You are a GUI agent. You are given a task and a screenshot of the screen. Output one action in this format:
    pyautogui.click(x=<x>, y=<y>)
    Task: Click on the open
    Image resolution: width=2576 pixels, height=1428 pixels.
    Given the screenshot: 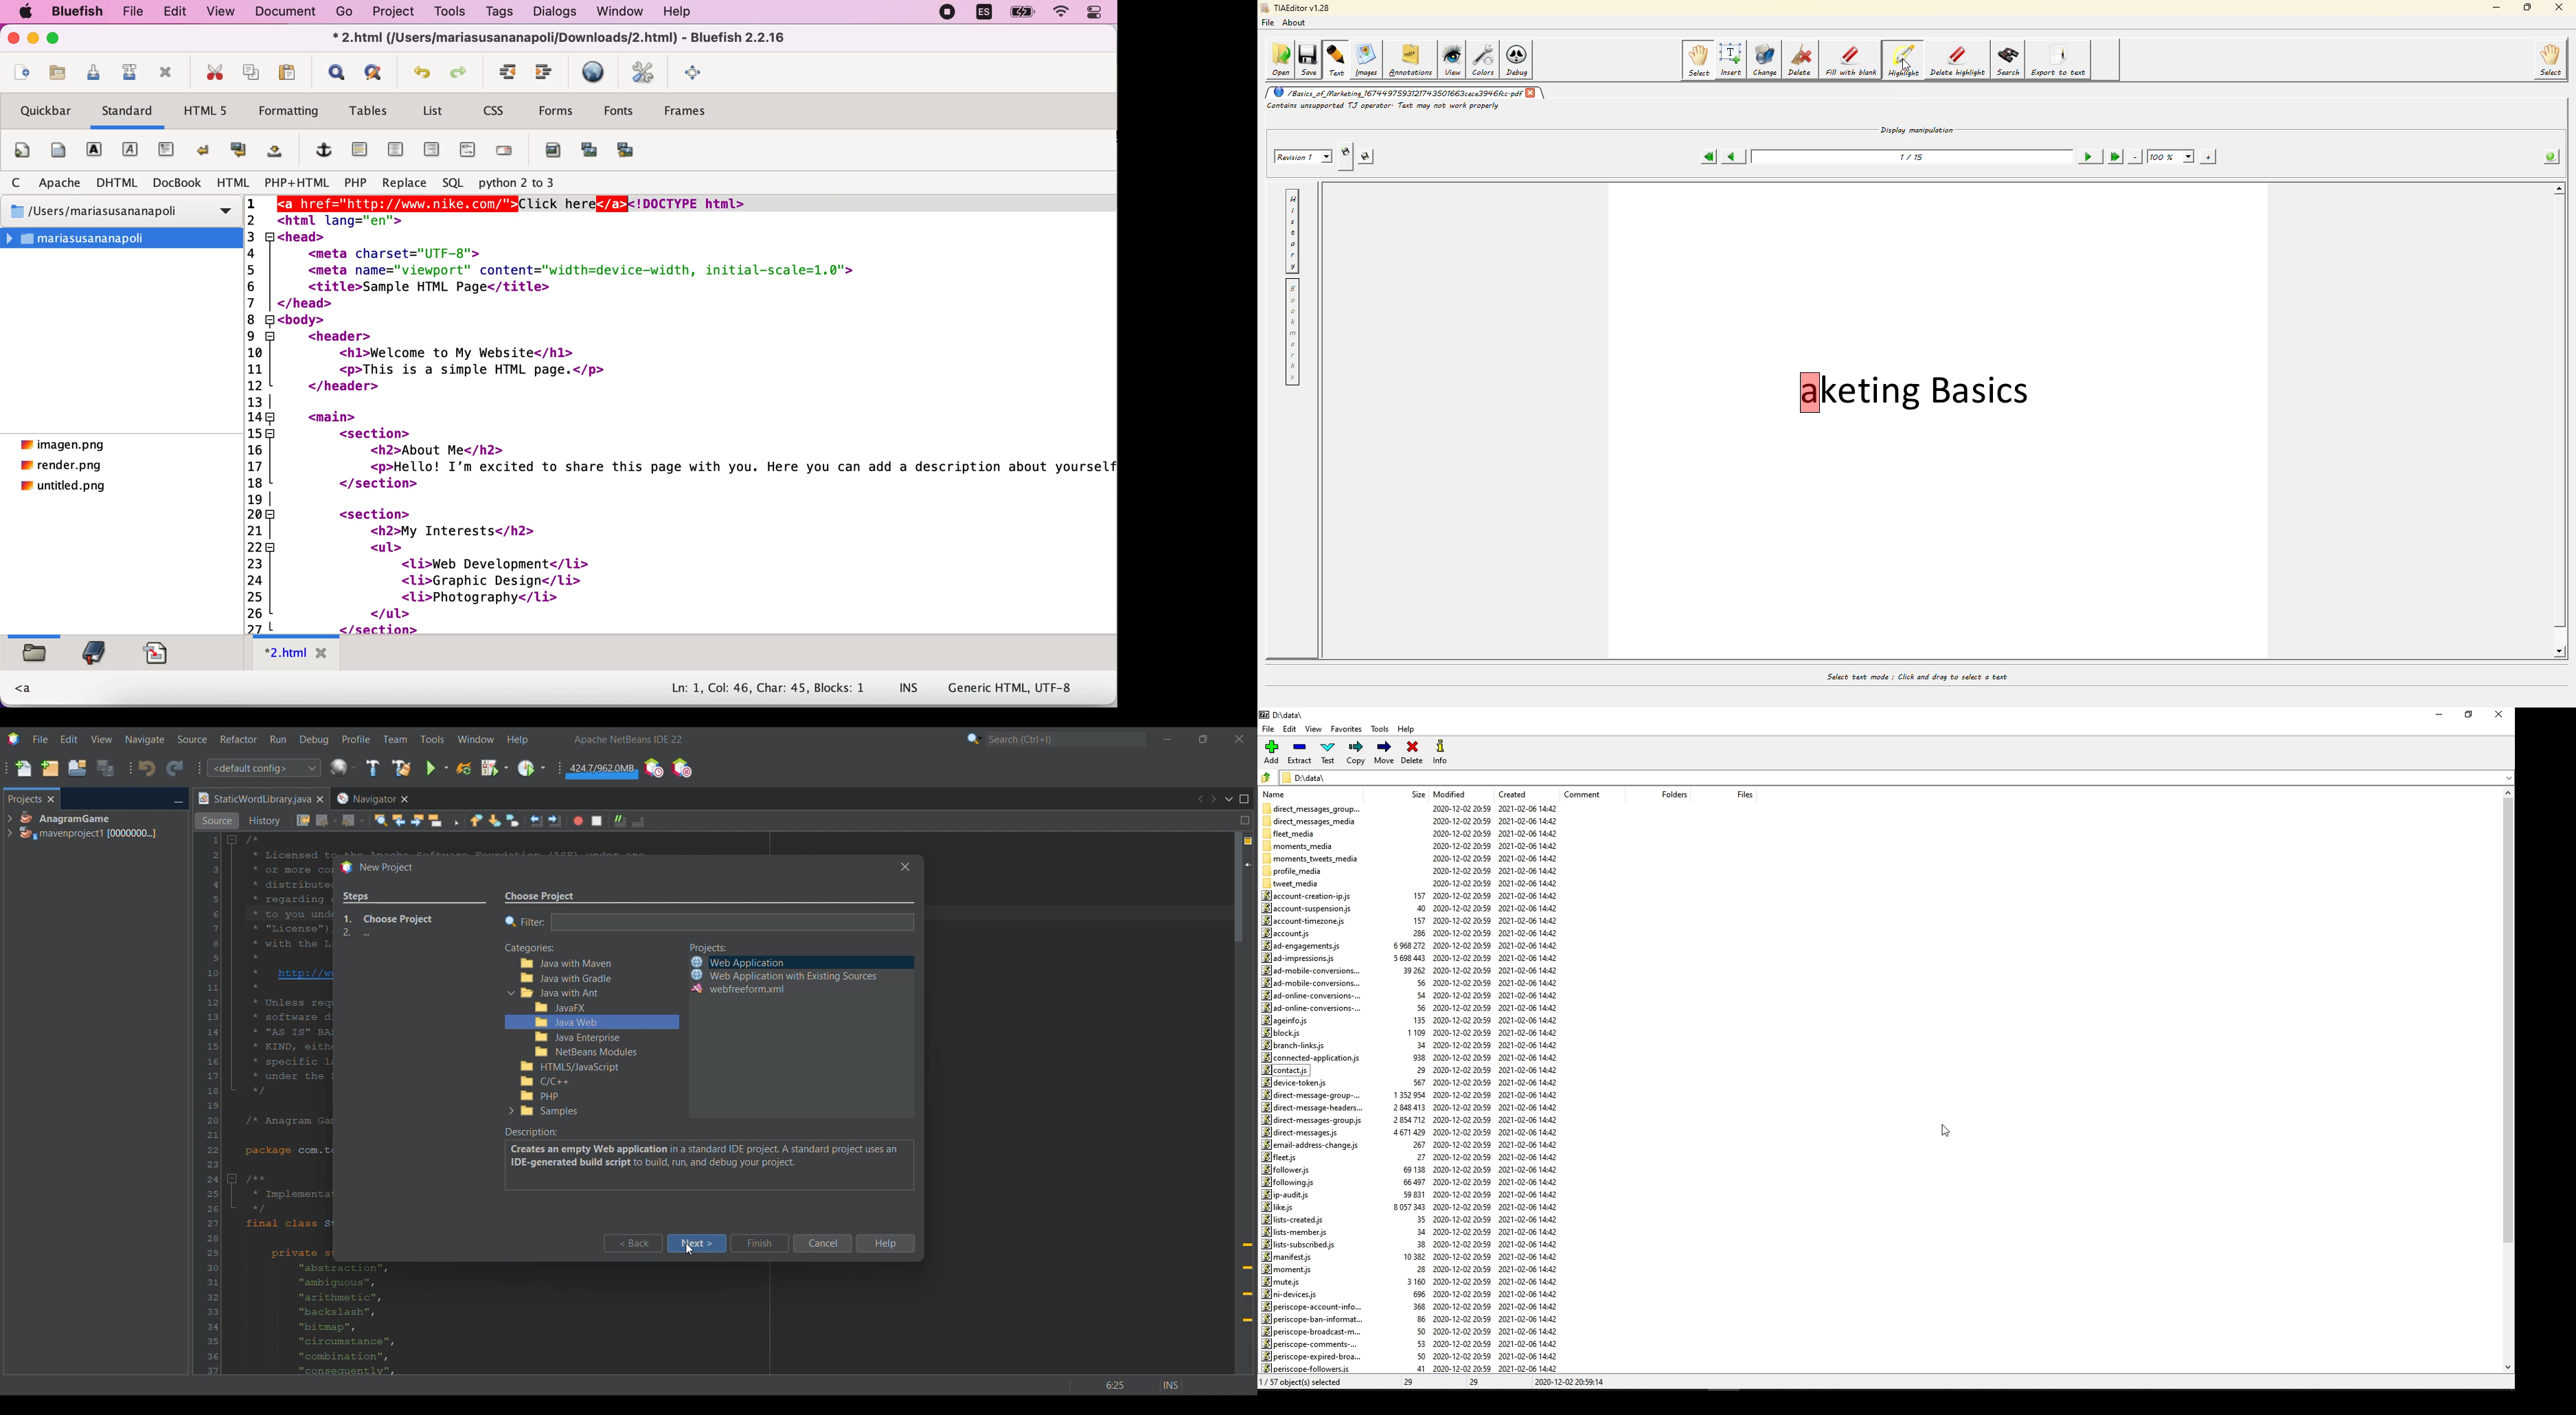 What is the action you would take?
    pyautogui.click(x=1280, y=59)
    